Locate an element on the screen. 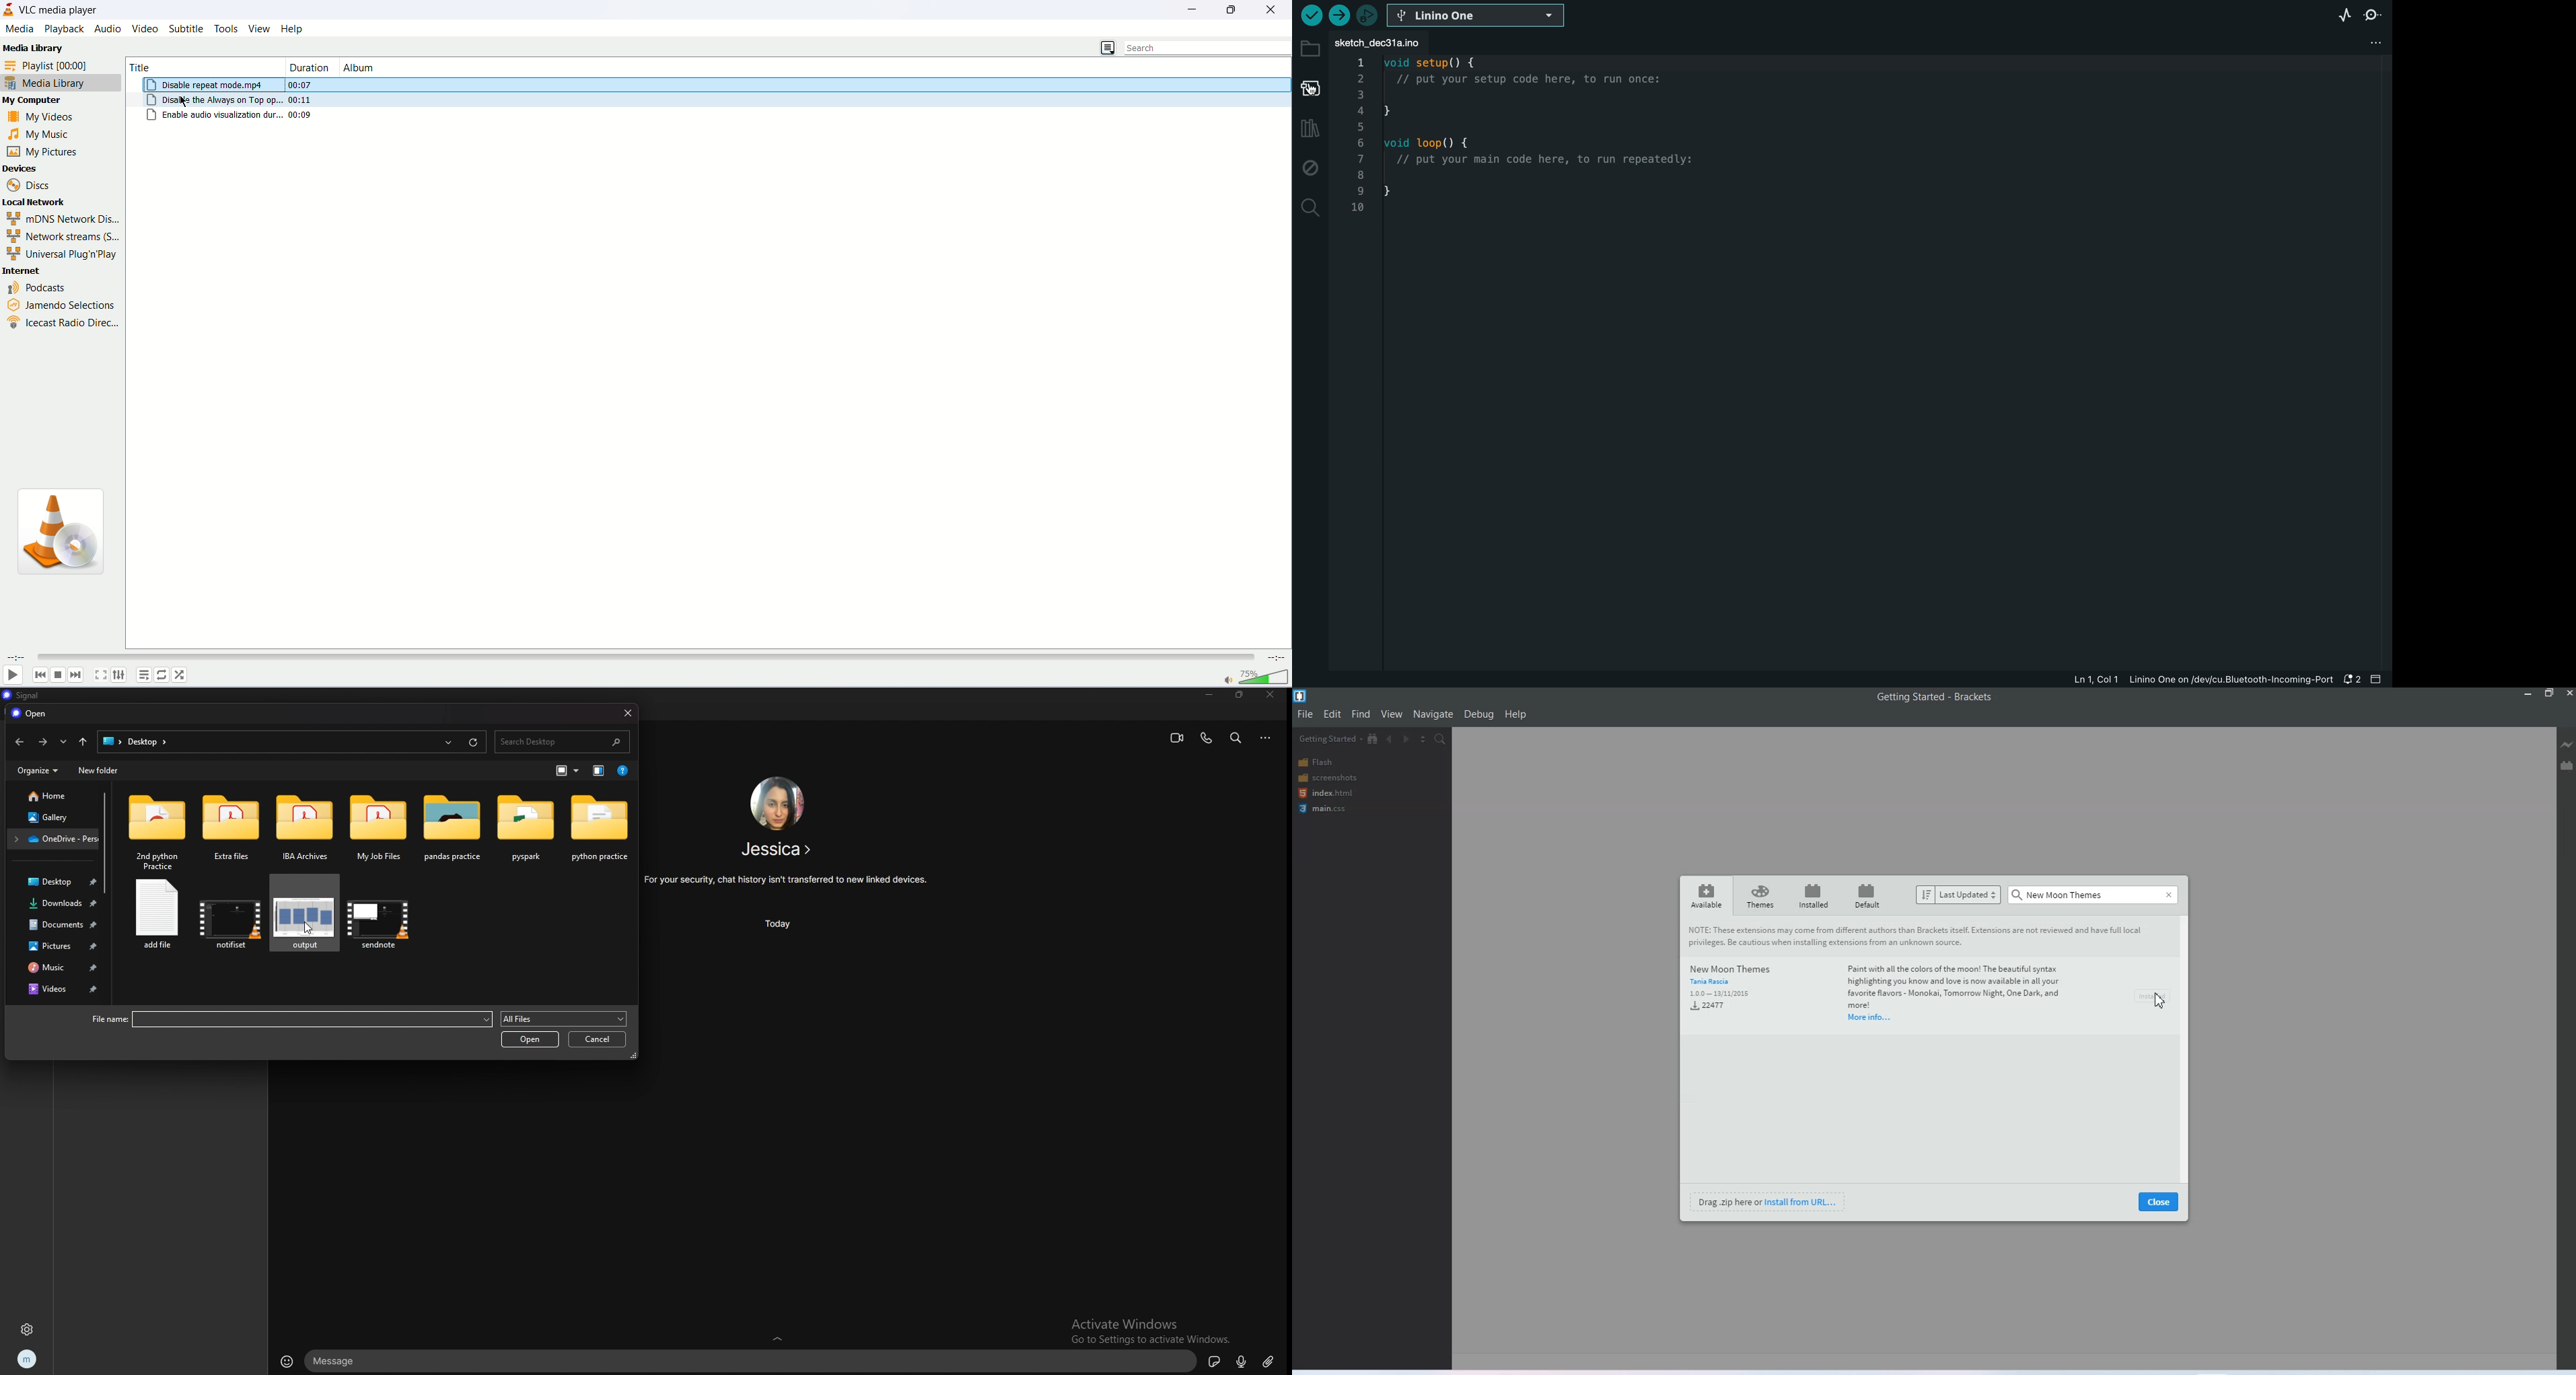 The height and width of the screenshot is (1400, 2576). fullscreen is located at coordinates (100, 674).